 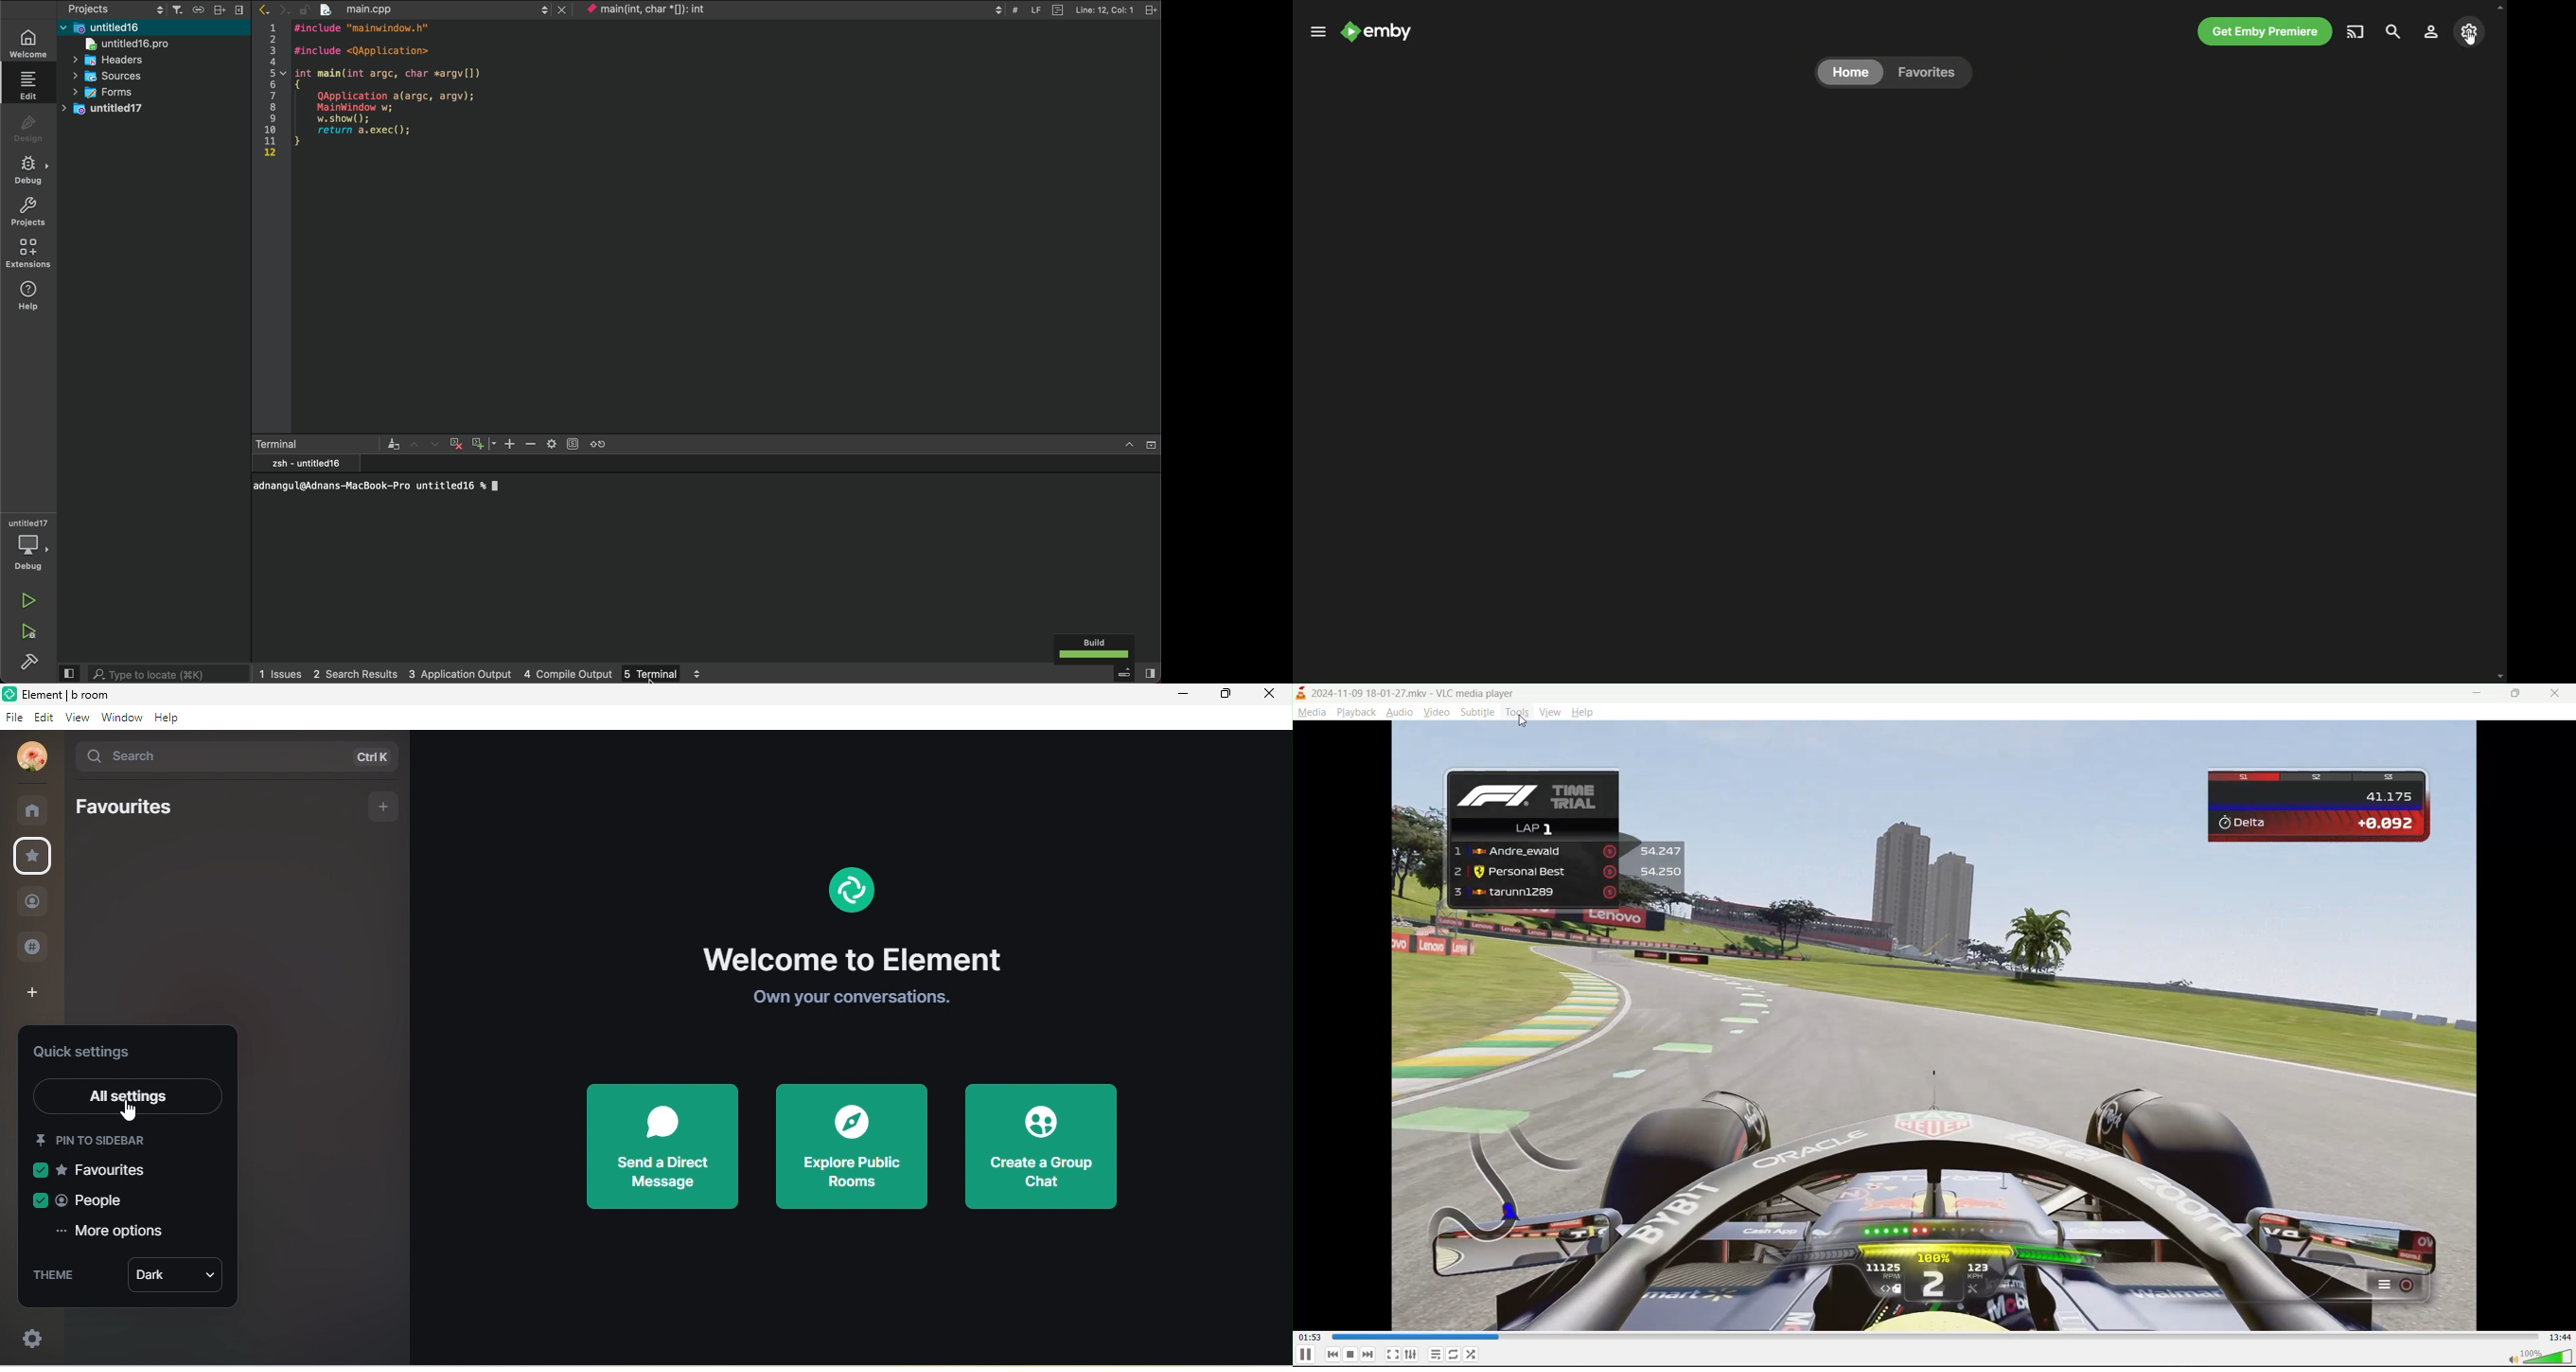 I want to click on build, so click(x=25, y=667).